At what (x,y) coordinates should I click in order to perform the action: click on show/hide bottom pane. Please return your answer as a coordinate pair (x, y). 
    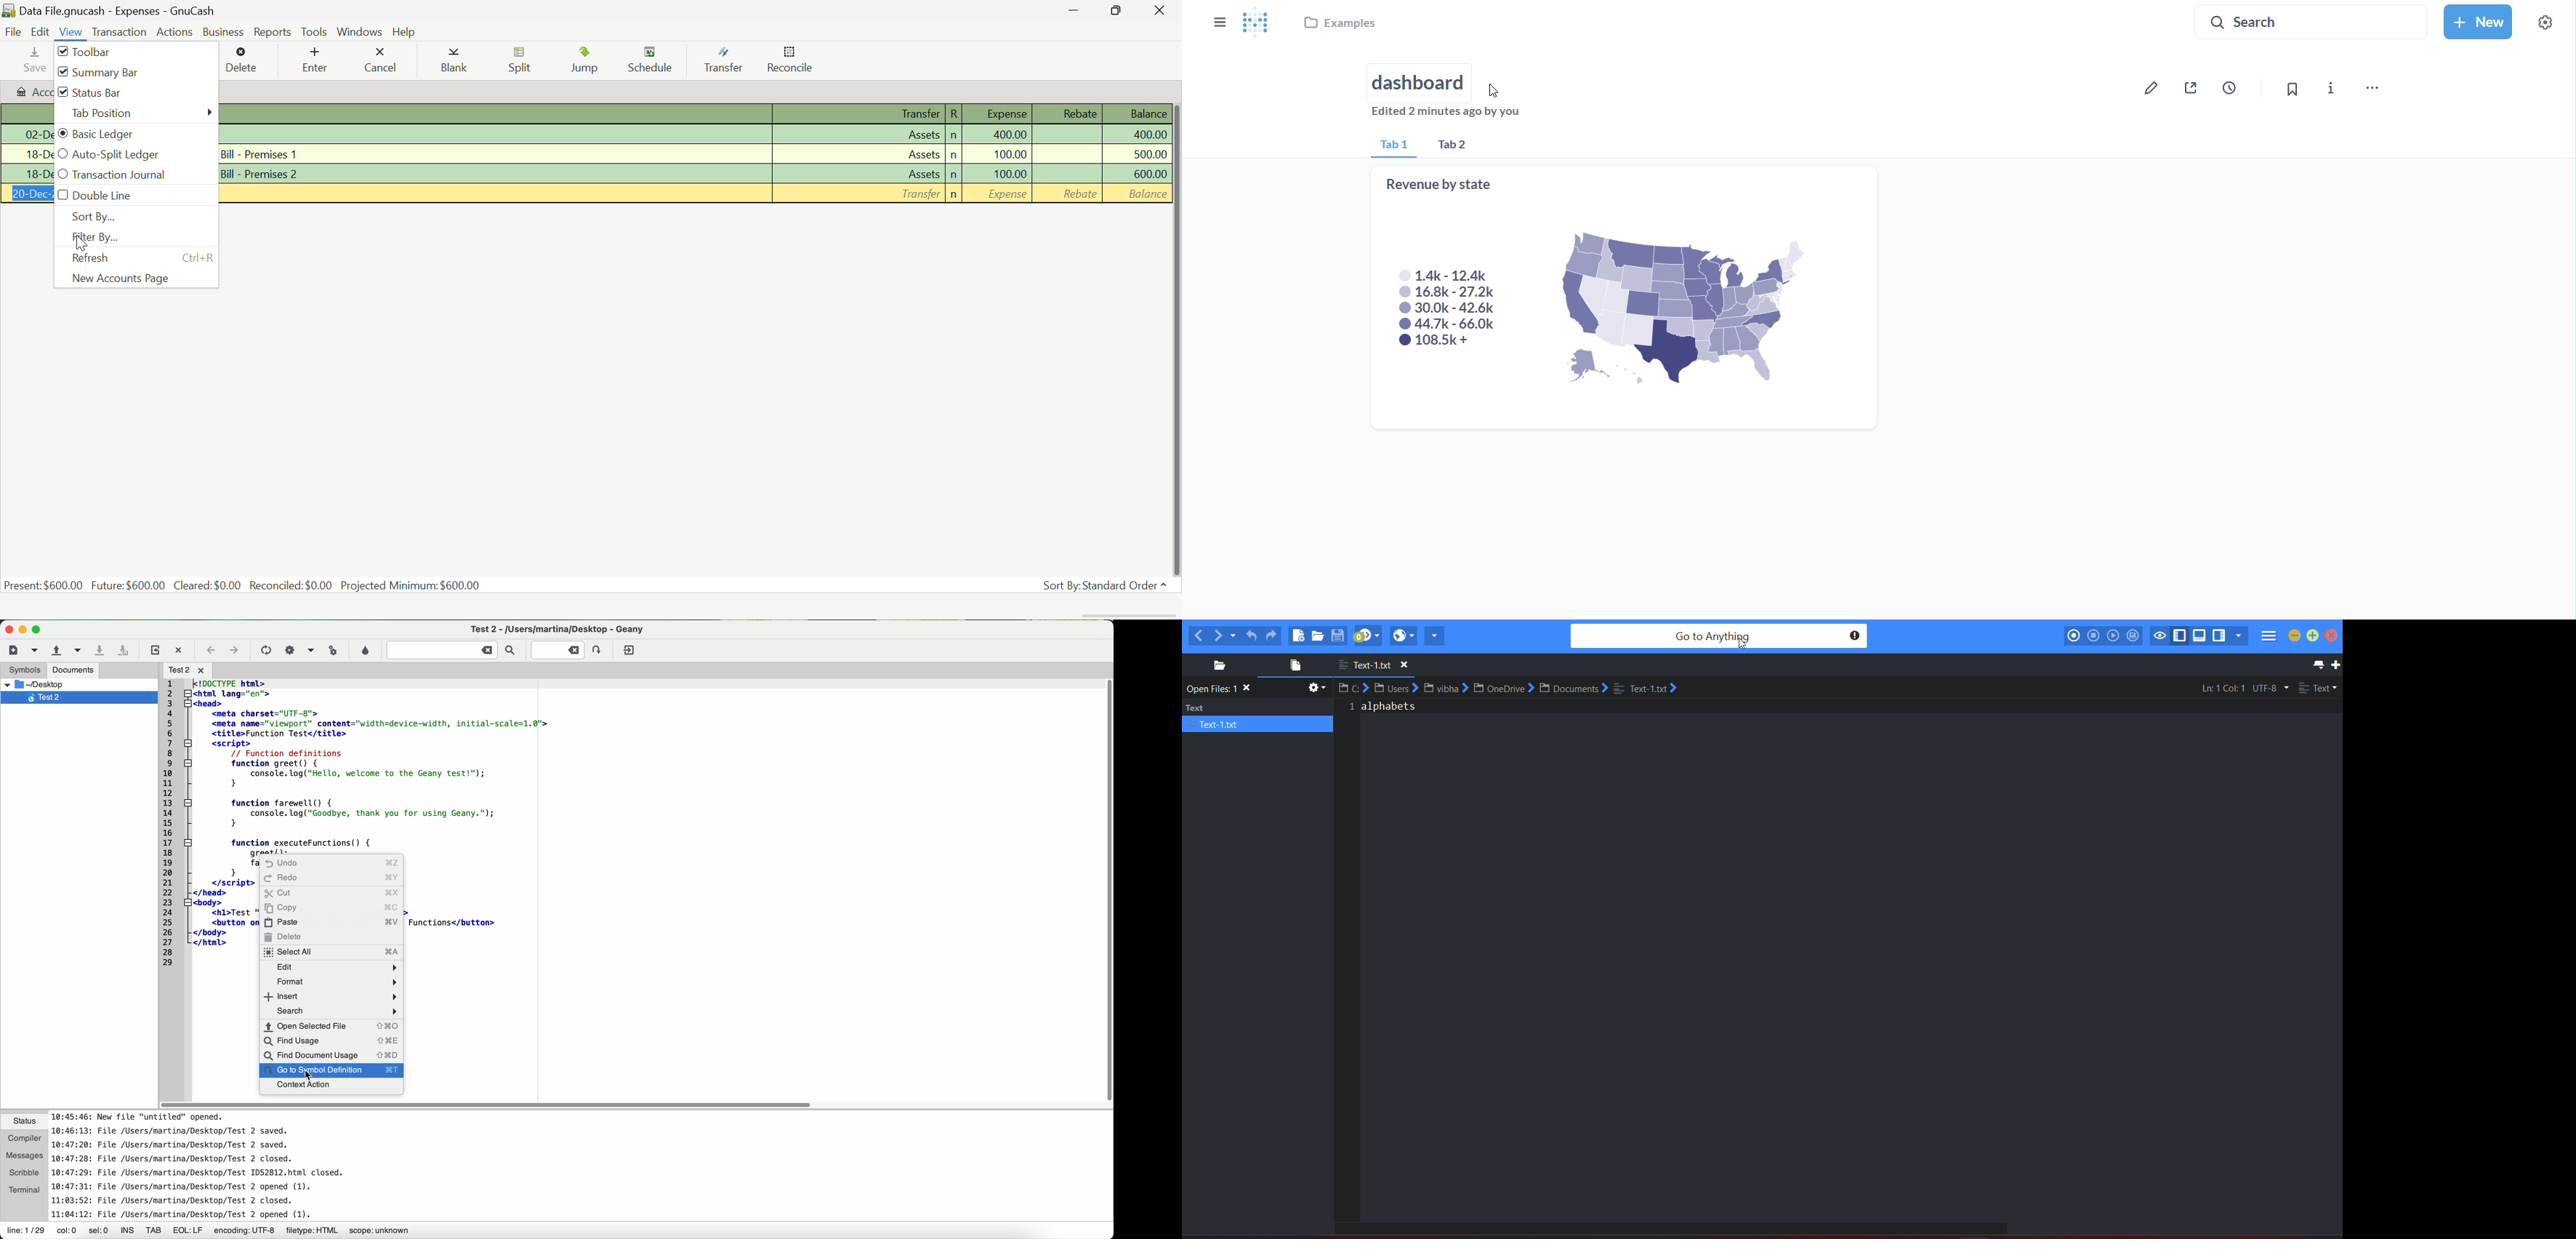
    Looking at the image, I should click on (2201, 637).